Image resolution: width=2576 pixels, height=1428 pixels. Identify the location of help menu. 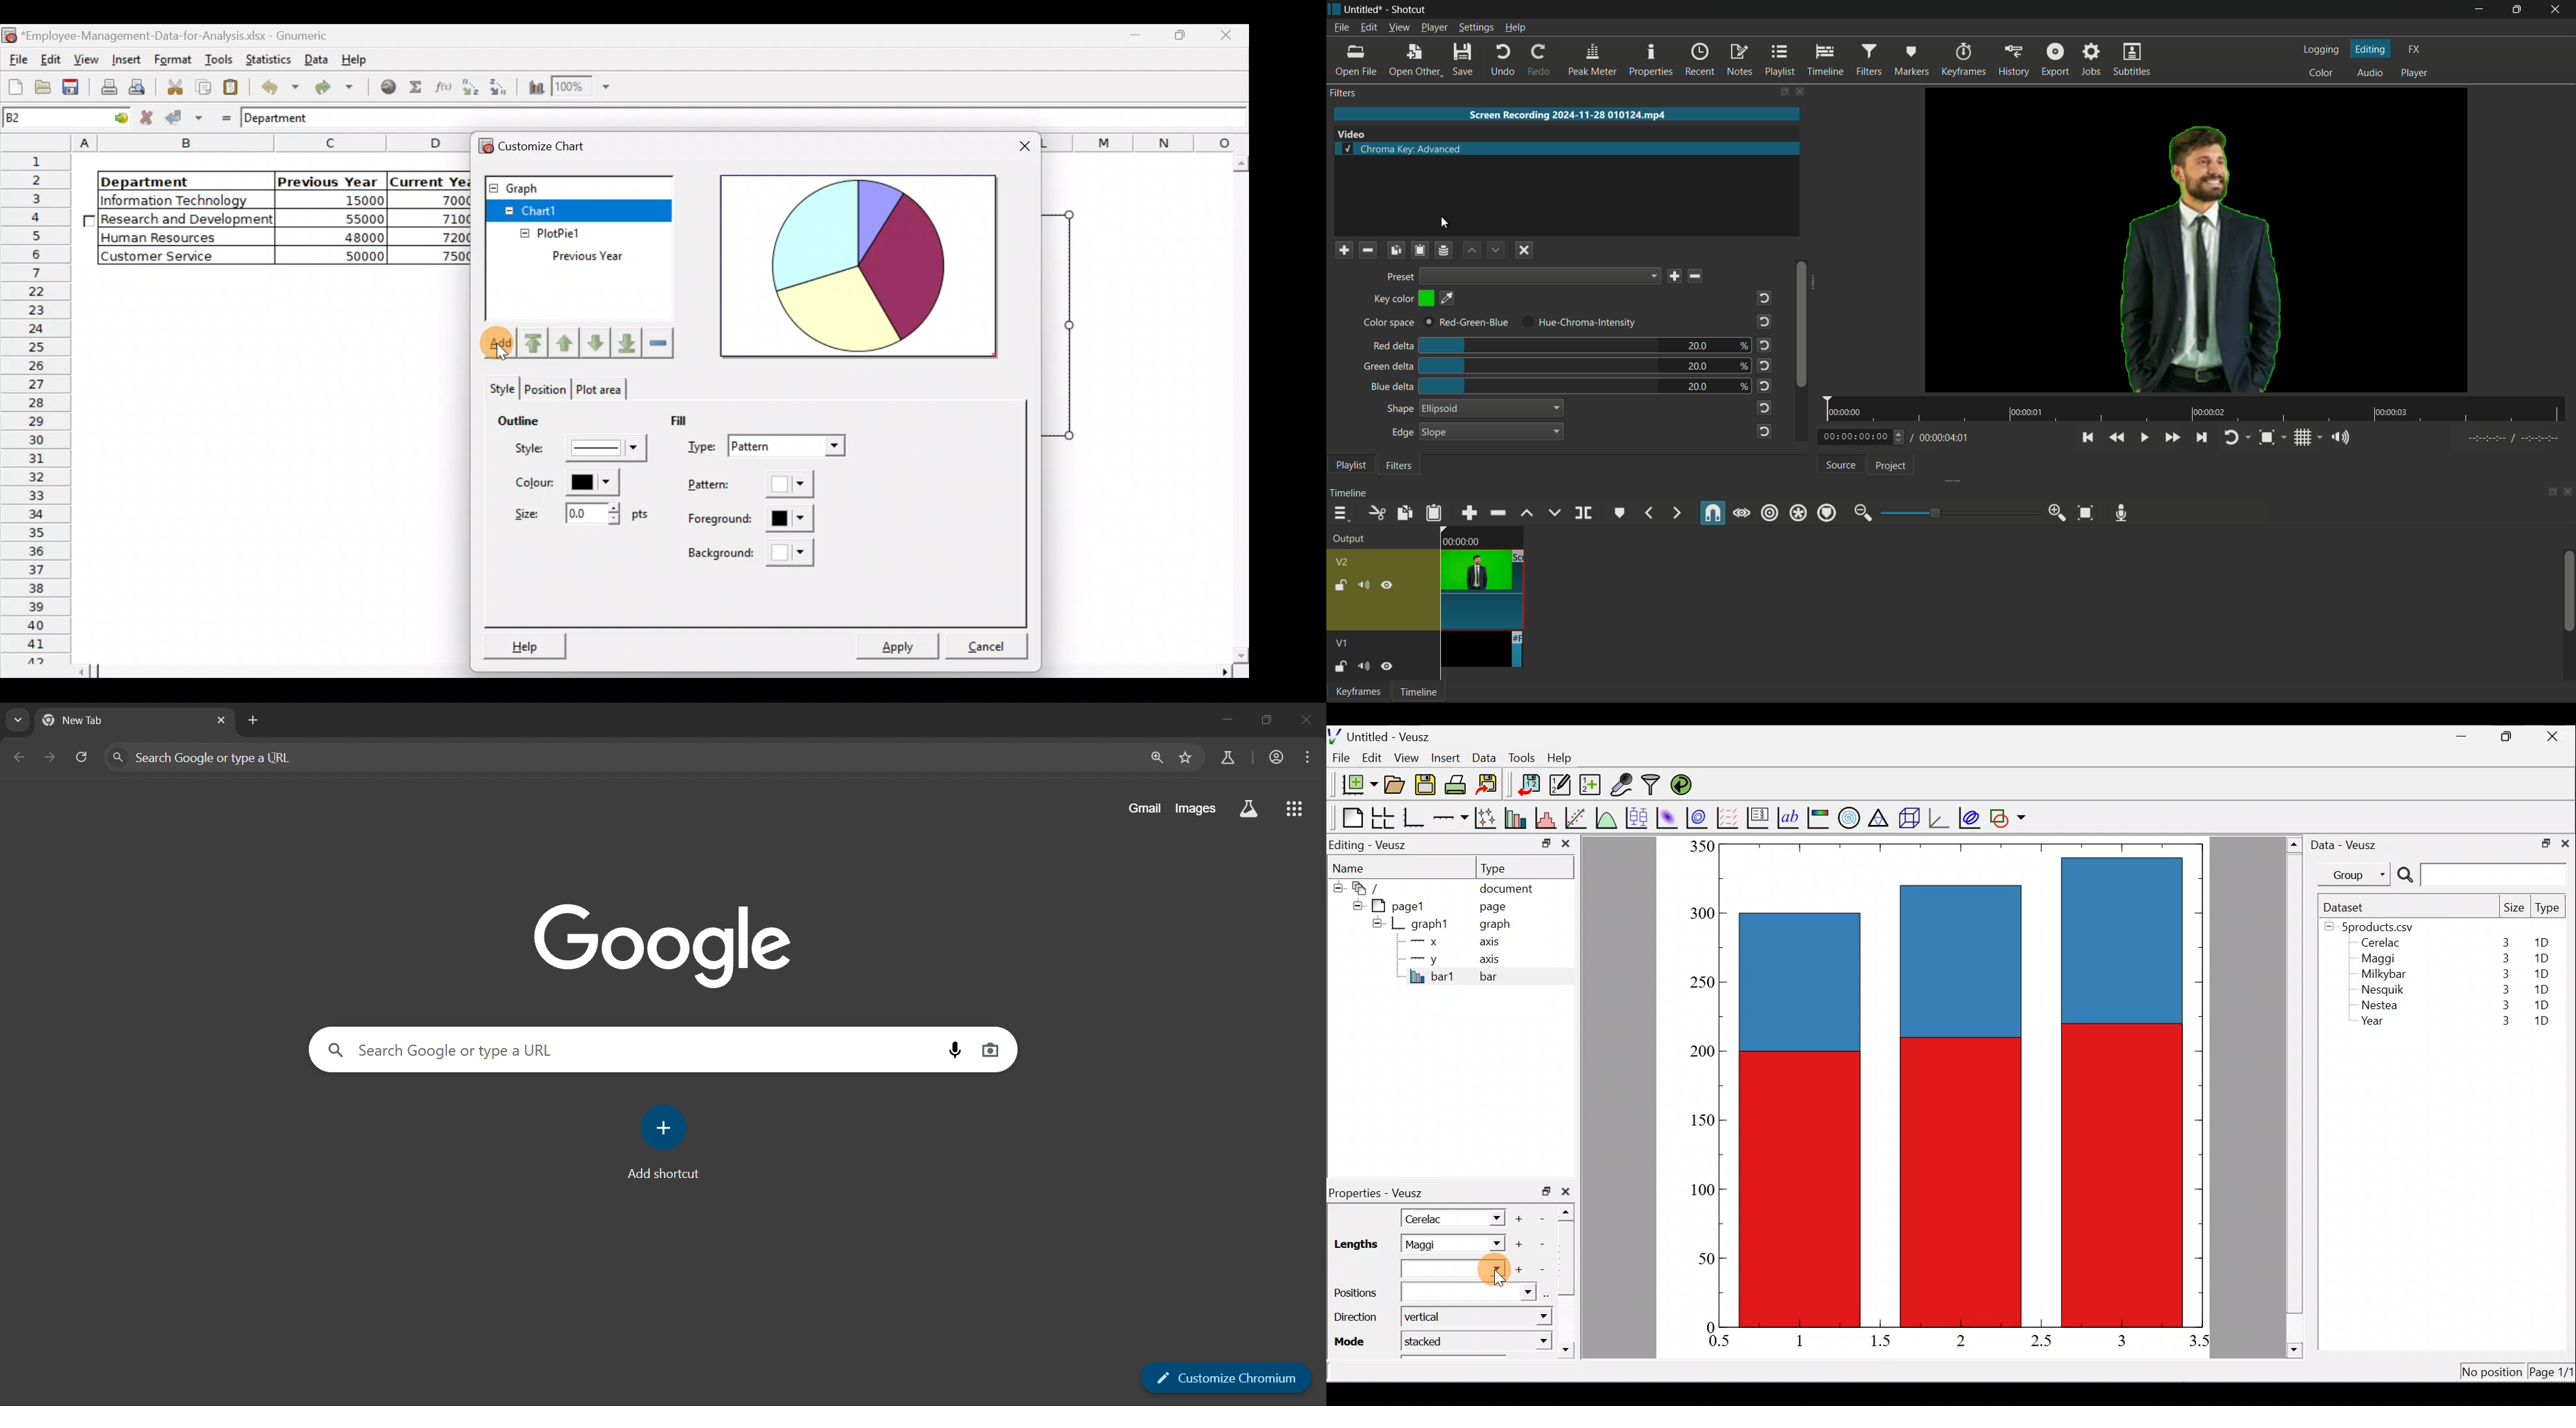
(1515, 28).